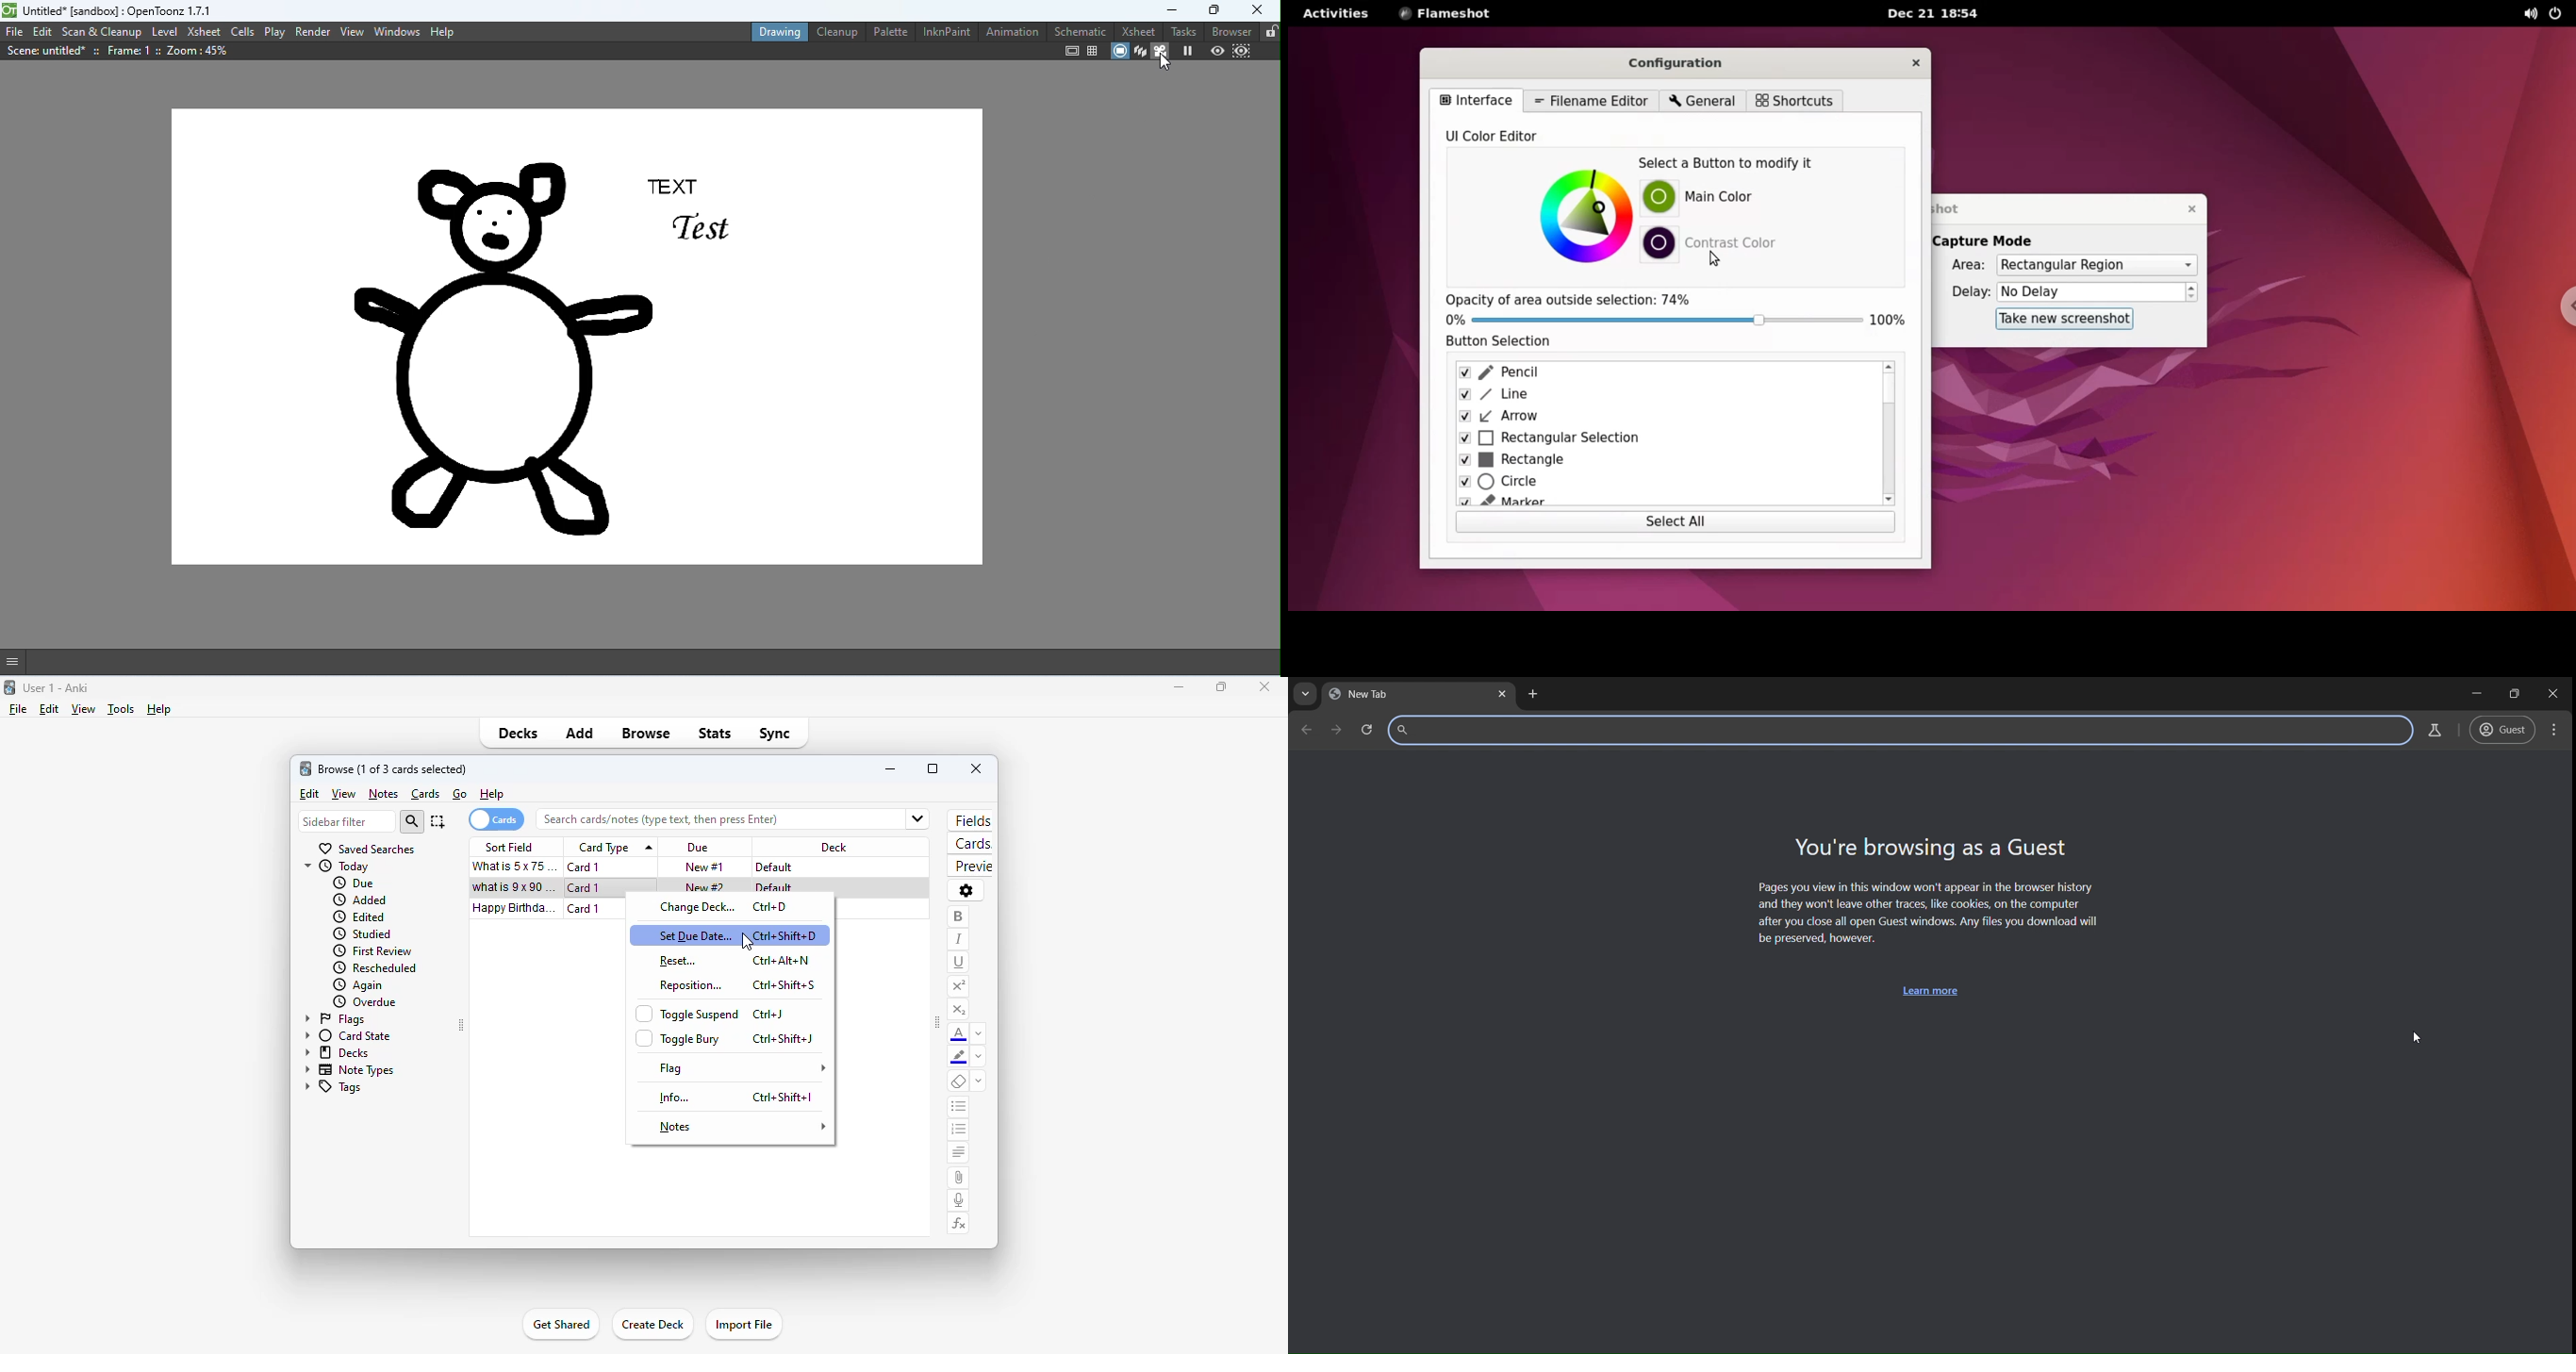 This screenshot has height=1372, width=2576. Describe the element at coordinates (412, 821) in the screenshot. I see `search` at that location.